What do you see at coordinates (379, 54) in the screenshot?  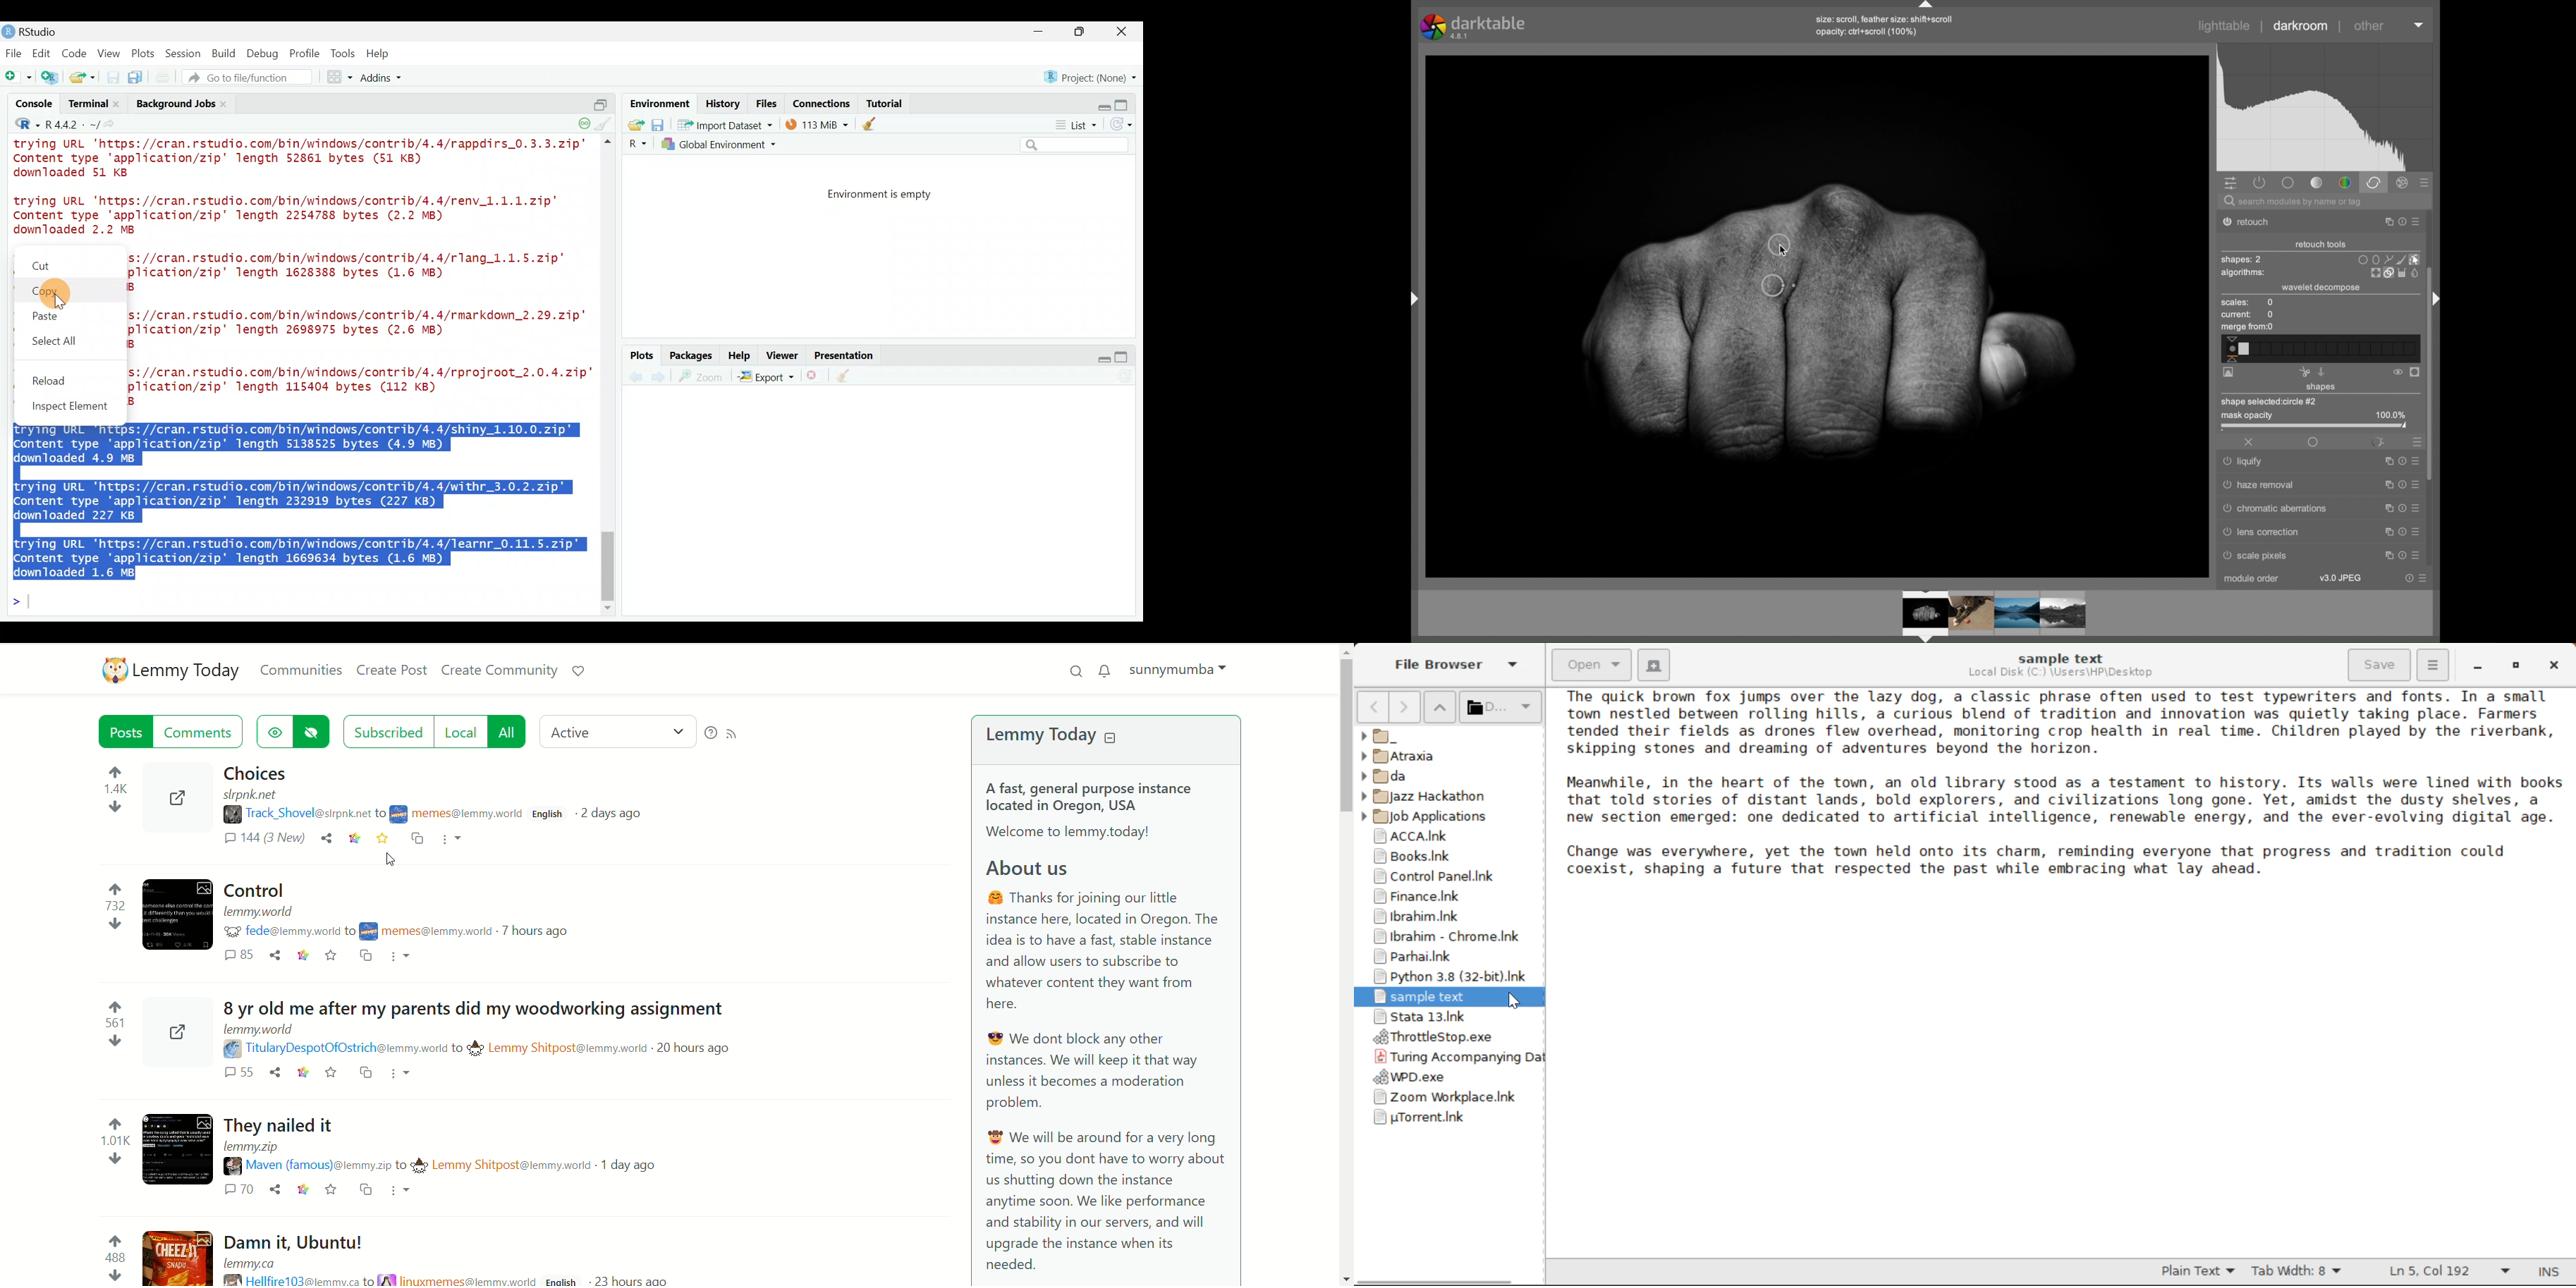 I see `Help` at bounding box center [379, 54].